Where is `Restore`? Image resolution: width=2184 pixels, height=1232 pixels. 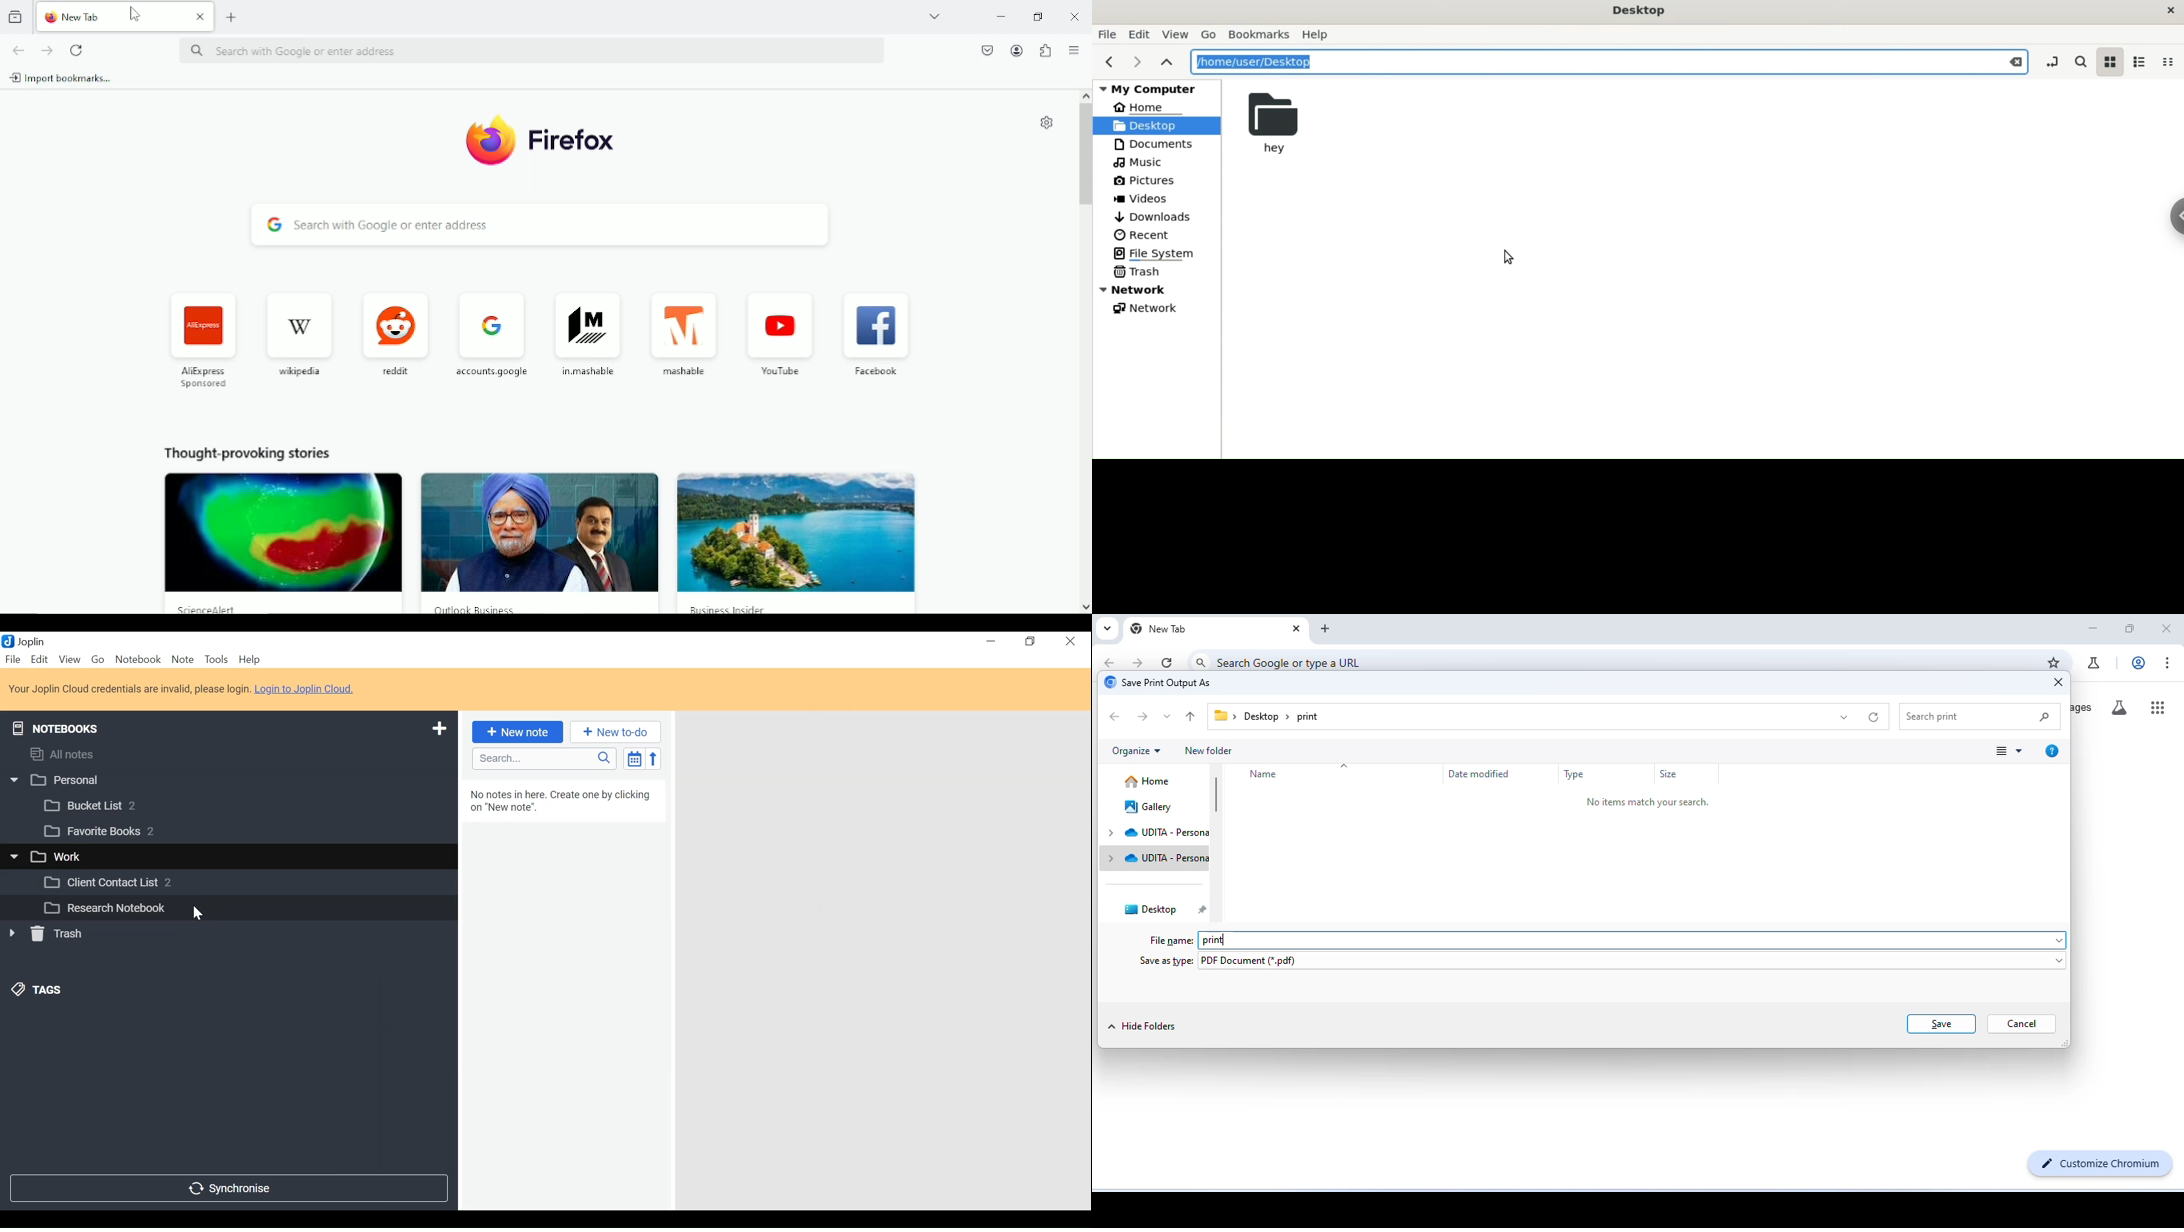 Restore is located at coordinates (1032, 642).